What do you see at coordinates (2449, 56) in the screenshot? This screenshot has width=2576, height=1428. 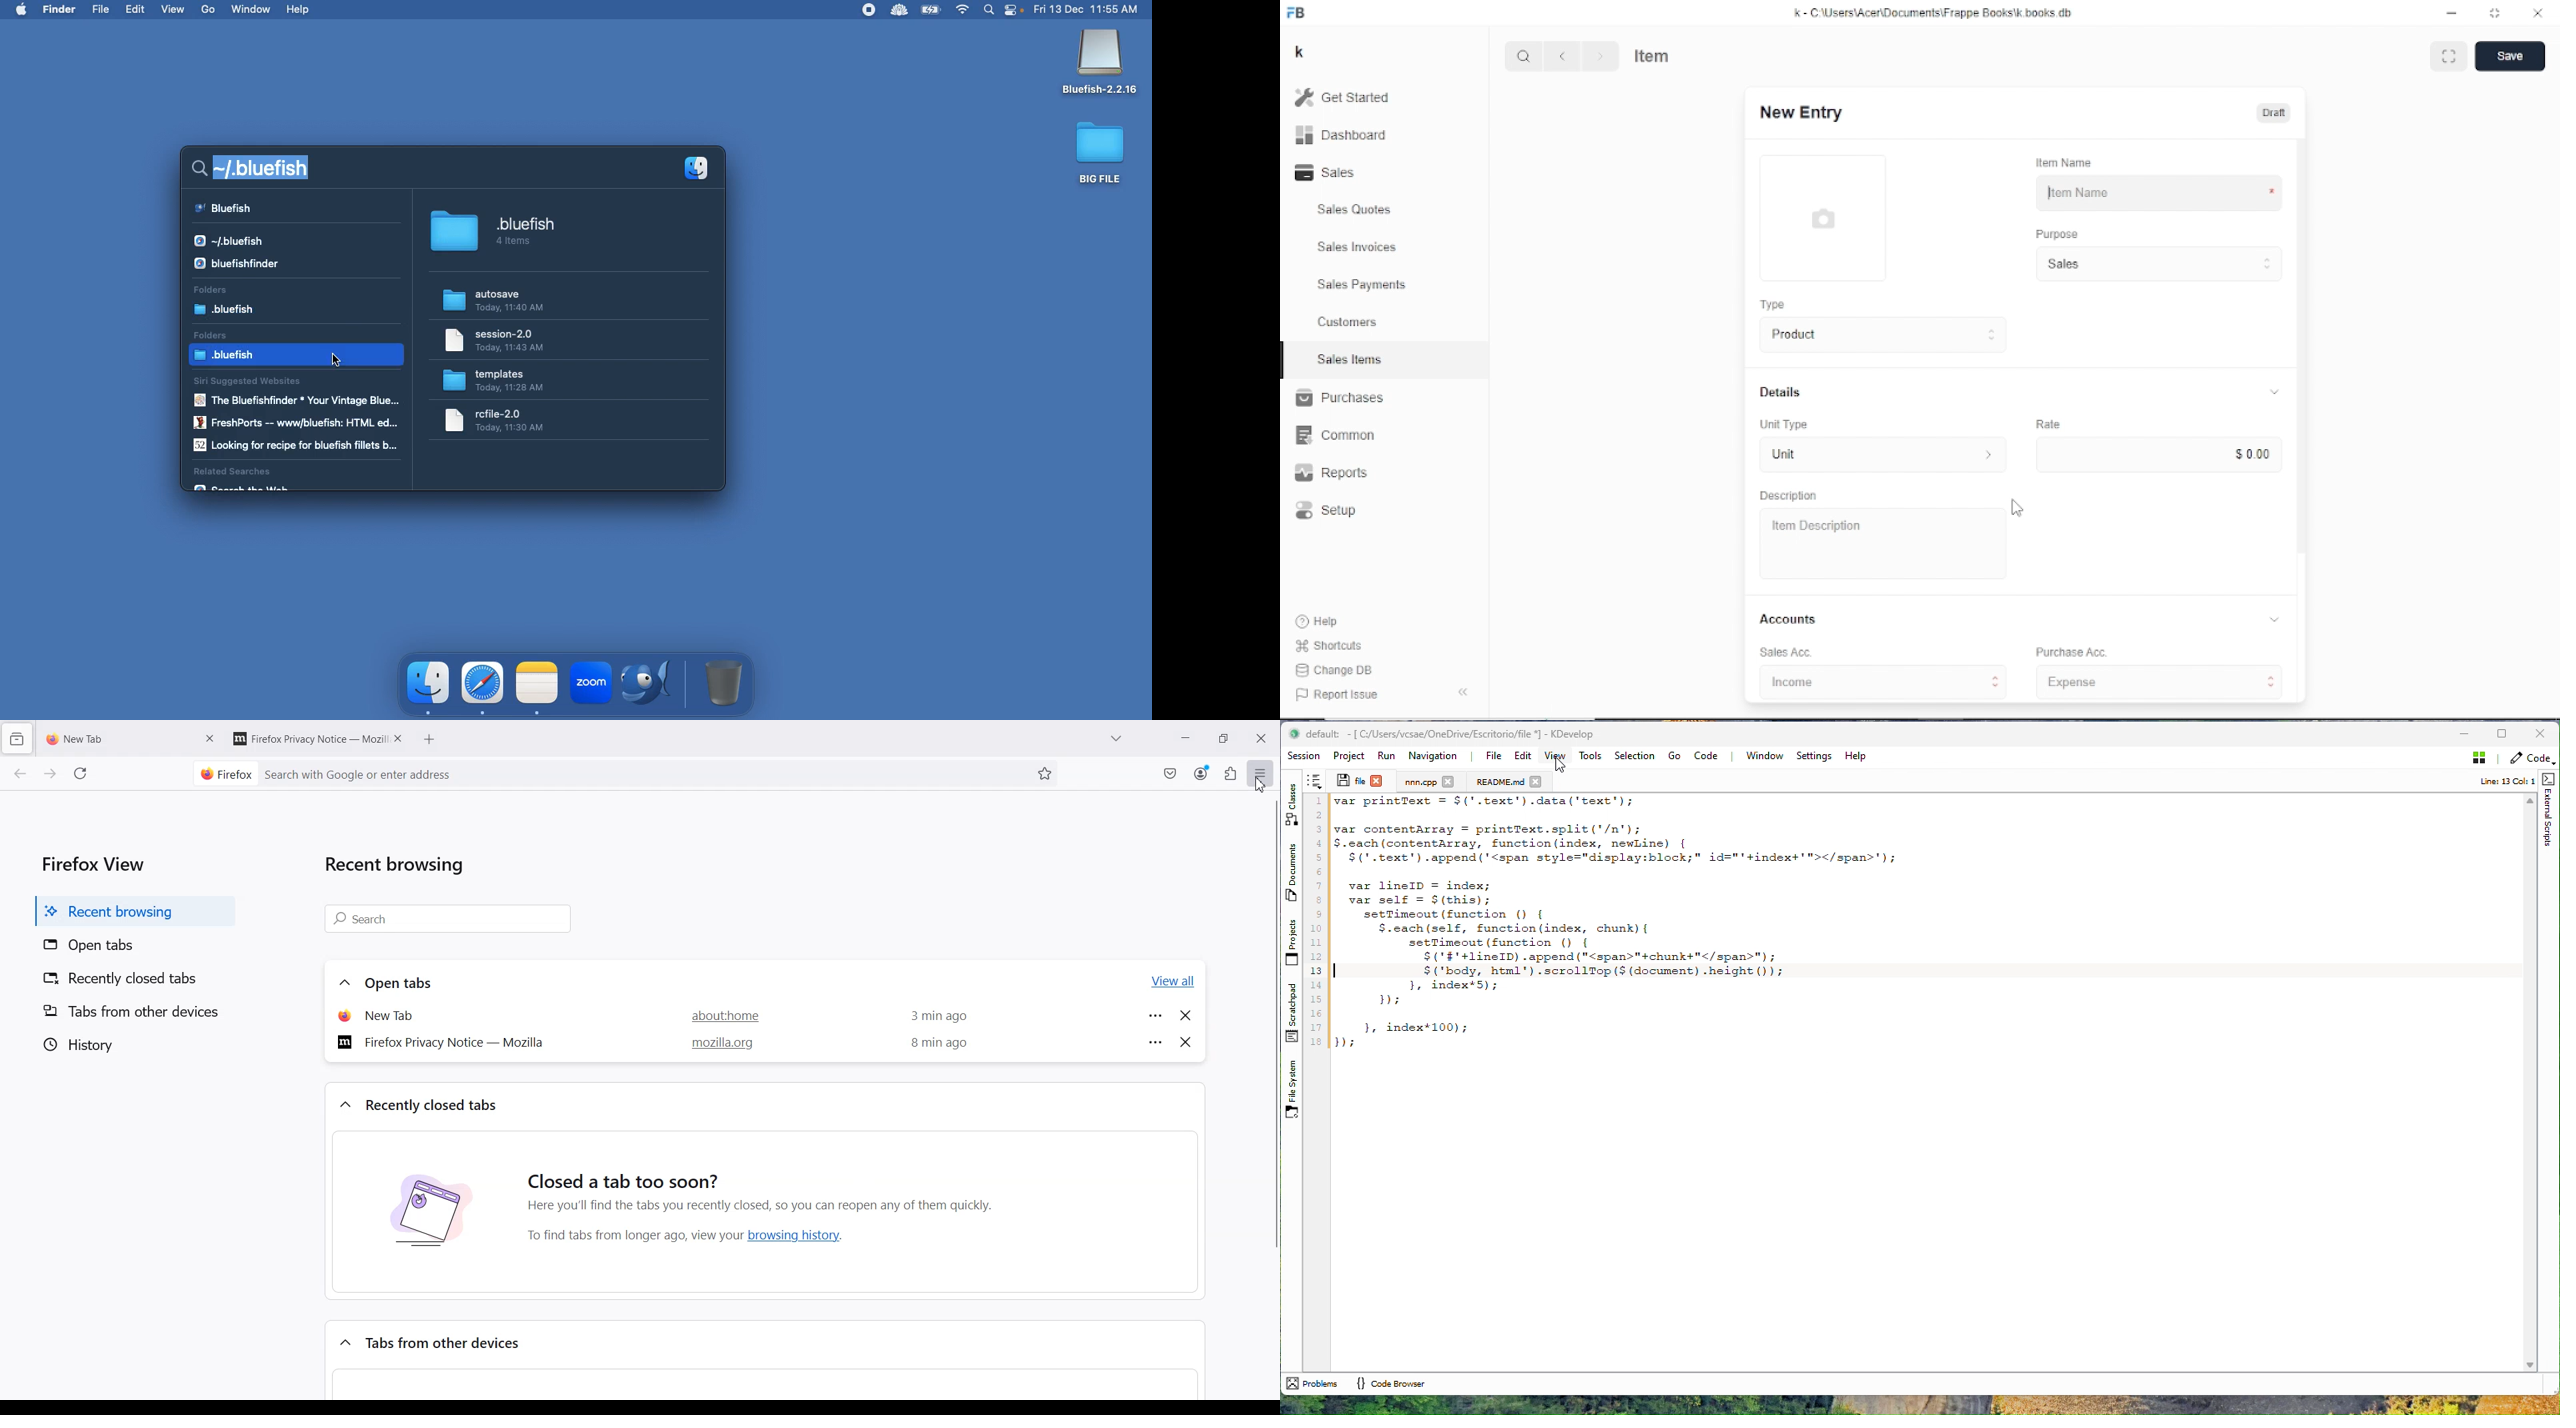 I see `Toggle between form and full width` at bounding box center [2449, 56].